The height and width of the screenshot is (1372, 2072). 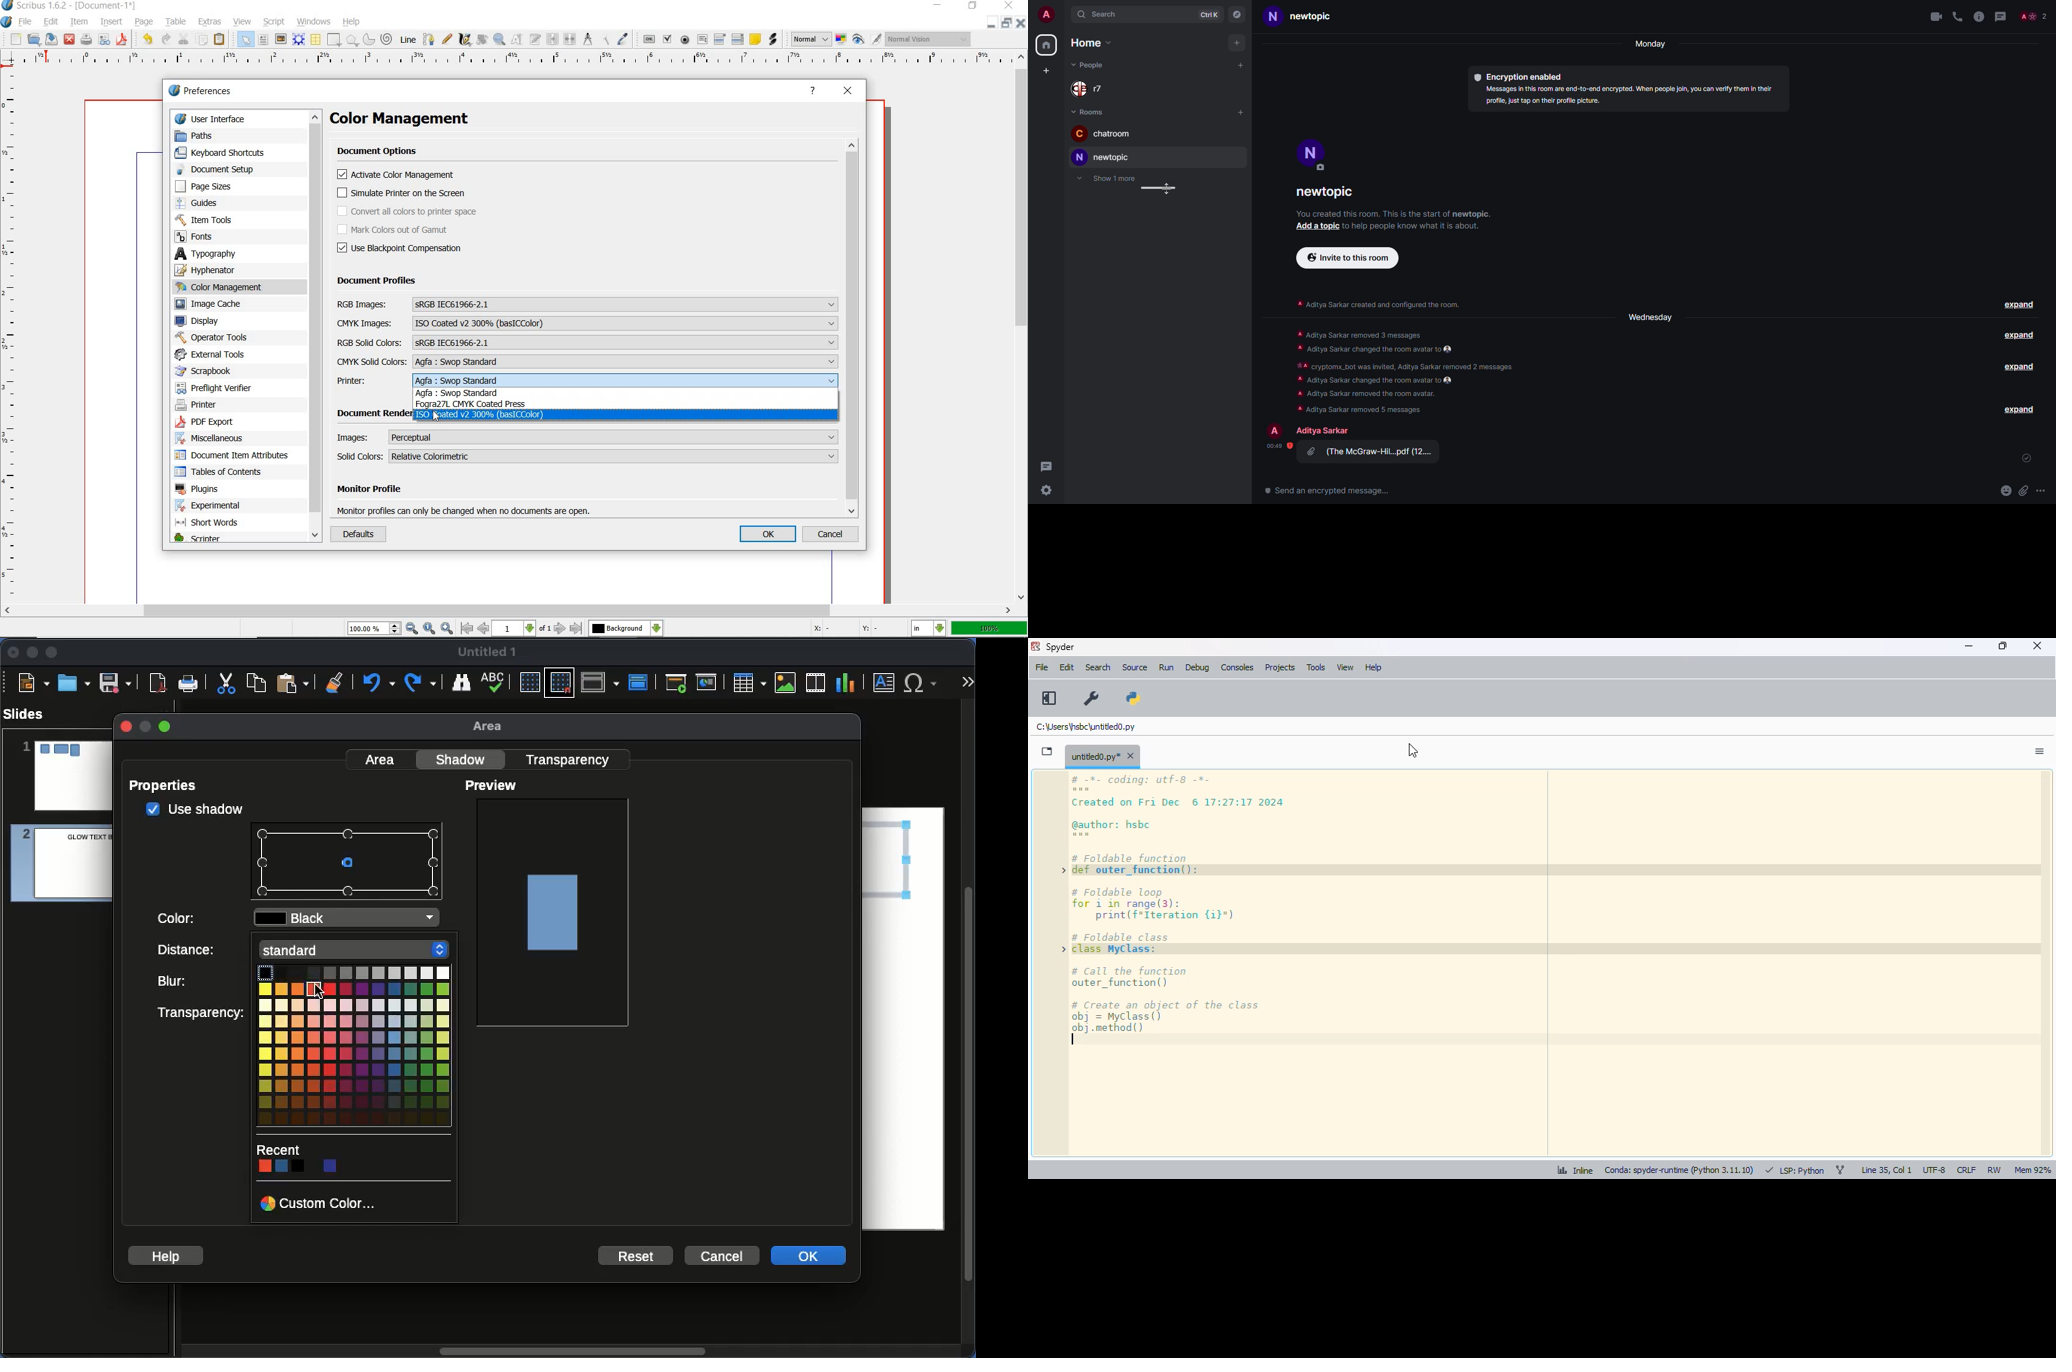 What do you see at coordinates (315, 327) in the screenshot?
I see `scrollbar` at bounding box center [315, 327].